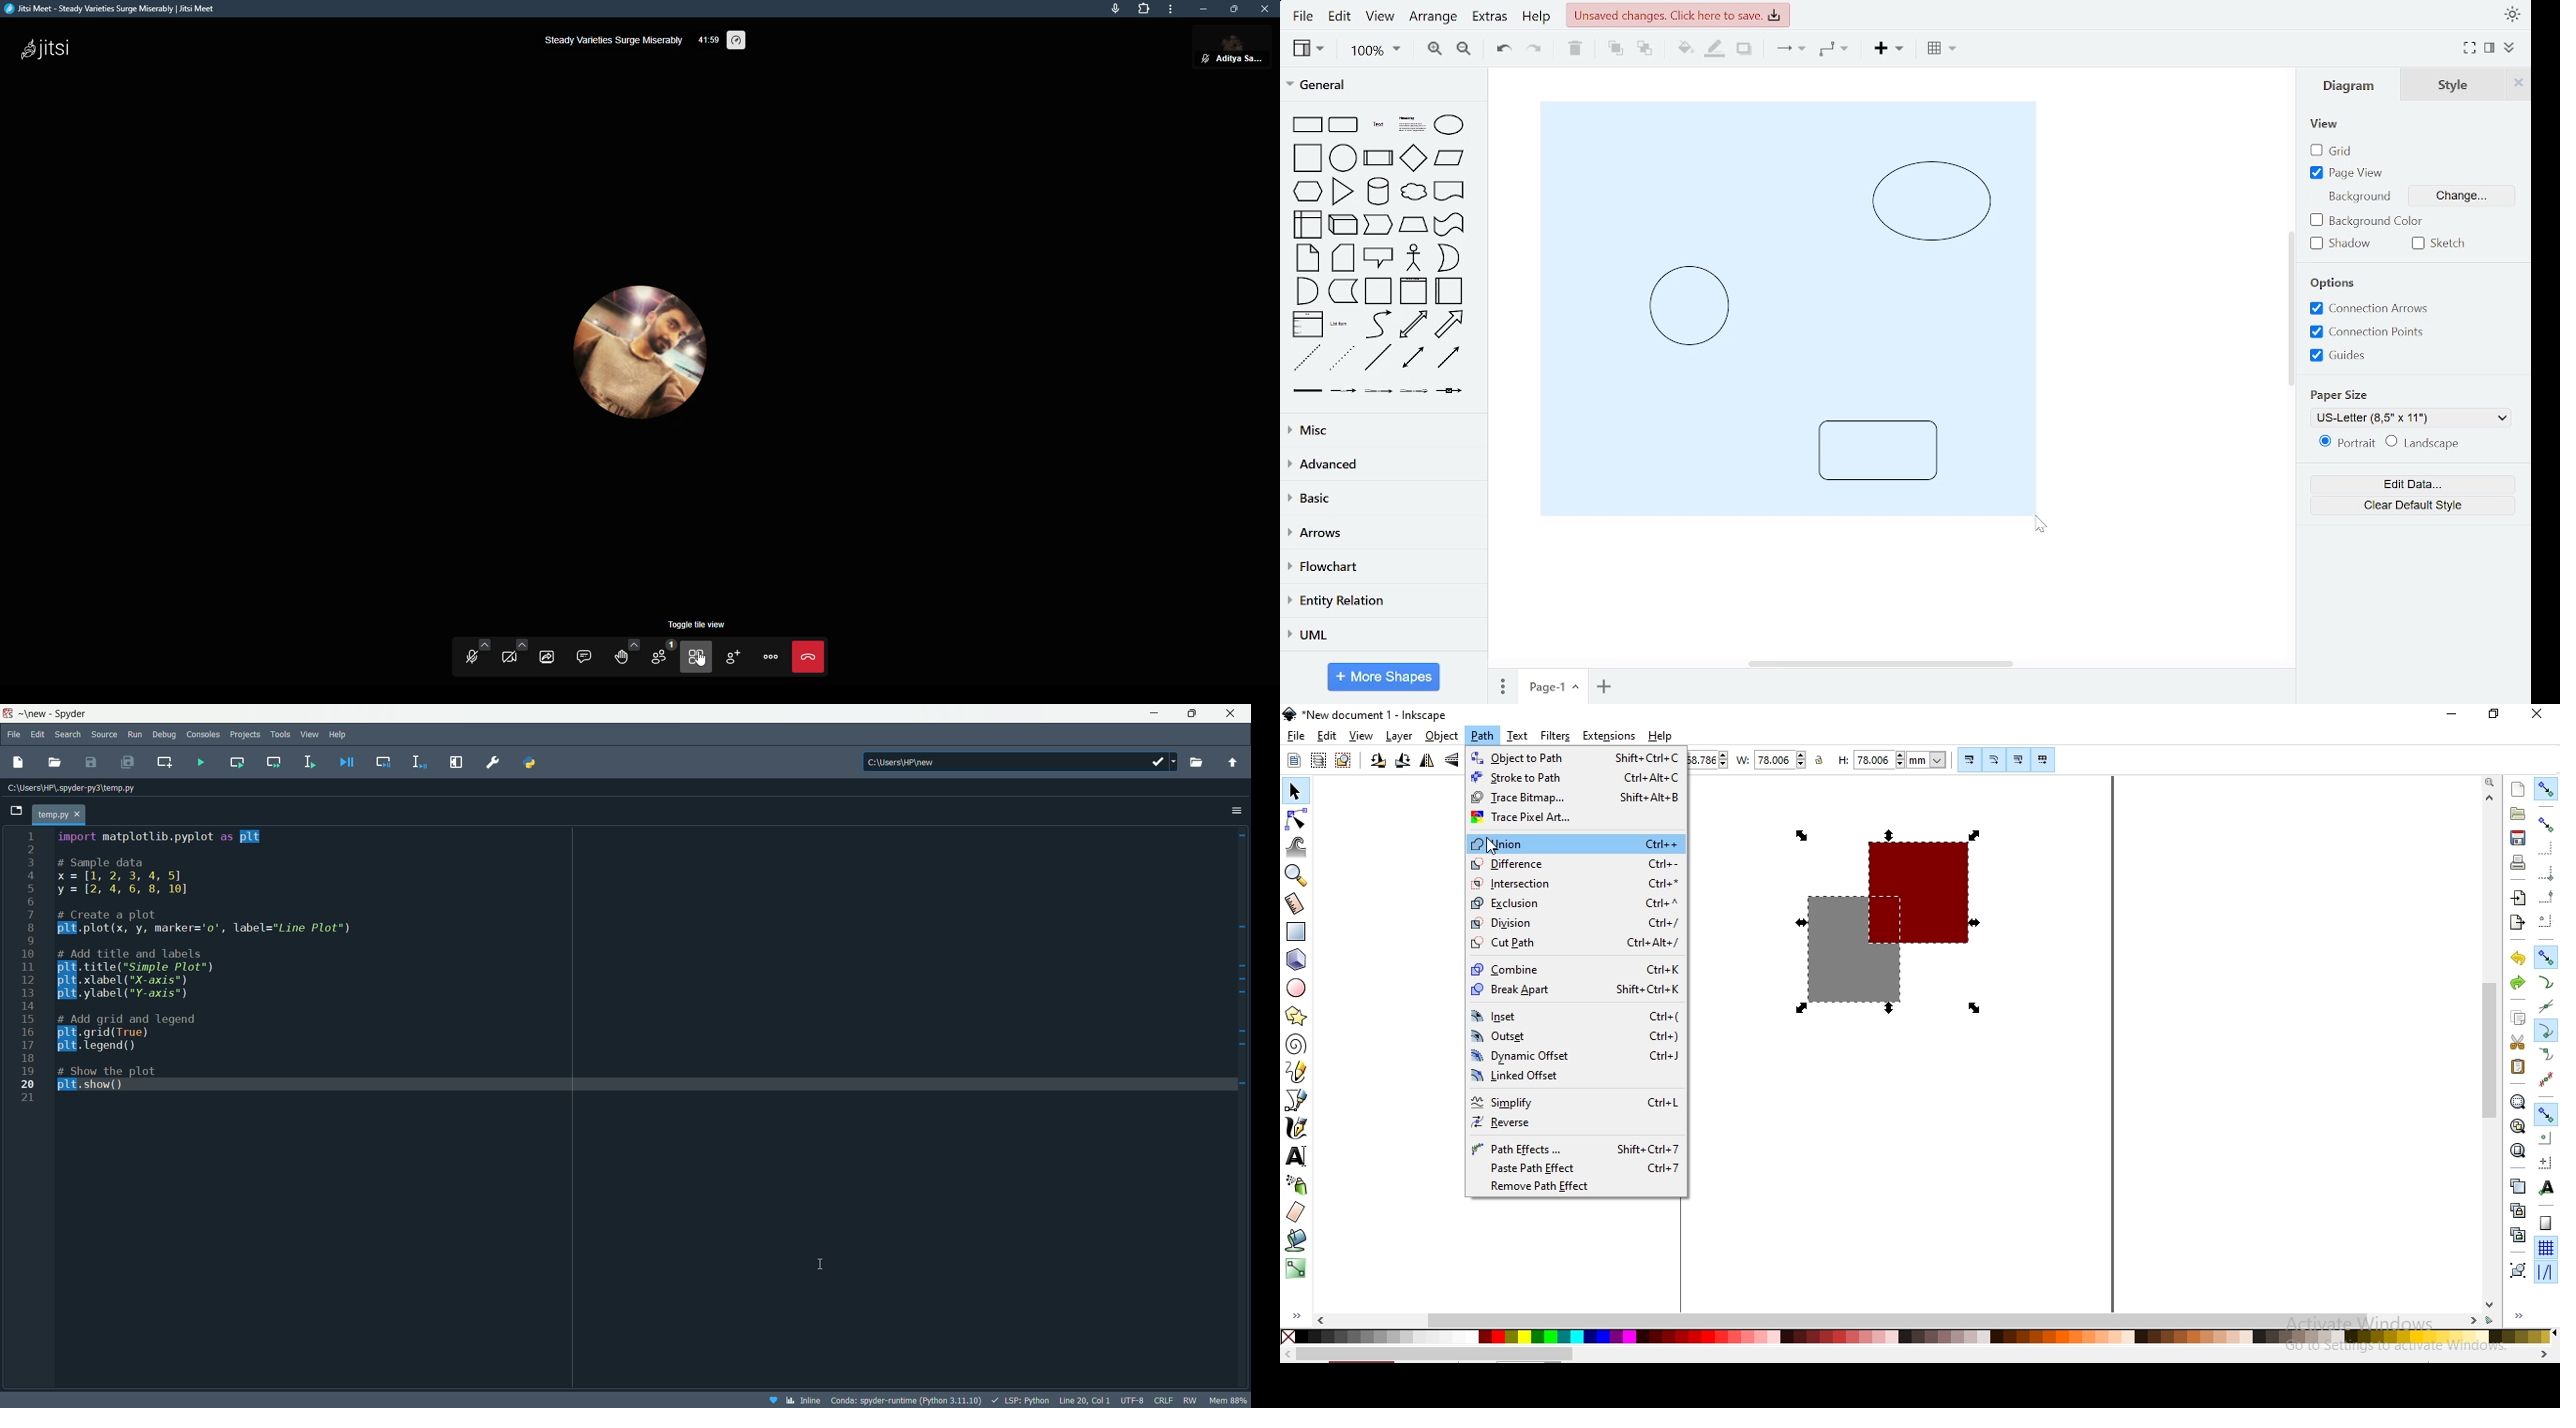 Image resolution: width=2576 pixels, height=1428 pixels. I want to click on arrange, so click(1435, 17).